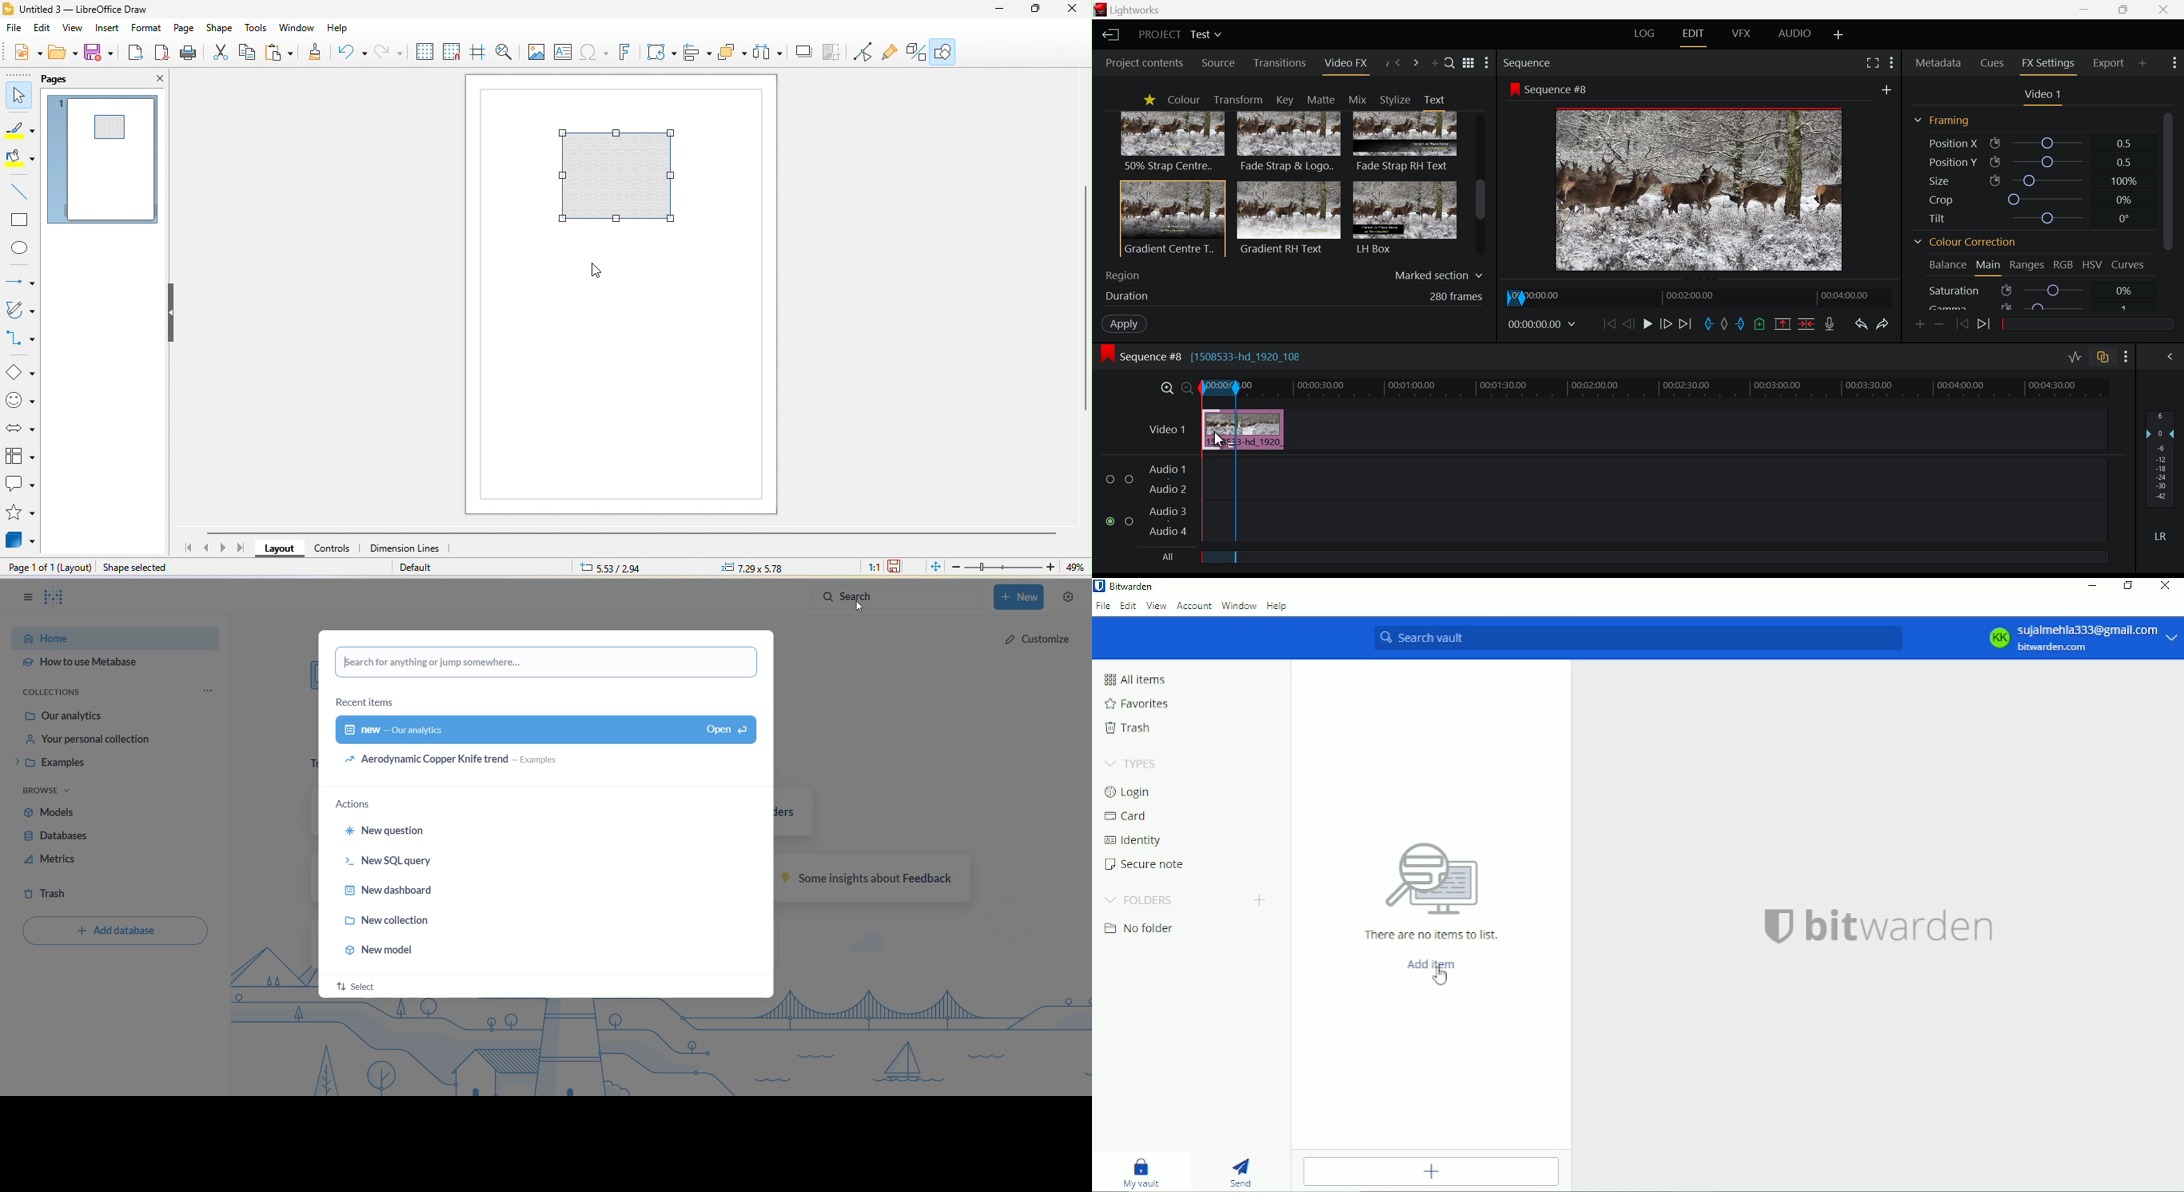 Image resolution: width=2184 pixels, height=1204 pixels. What do you see at coordinates (616, 176) in the screenshot?
I see `shape` at bounding box center [616, 176].